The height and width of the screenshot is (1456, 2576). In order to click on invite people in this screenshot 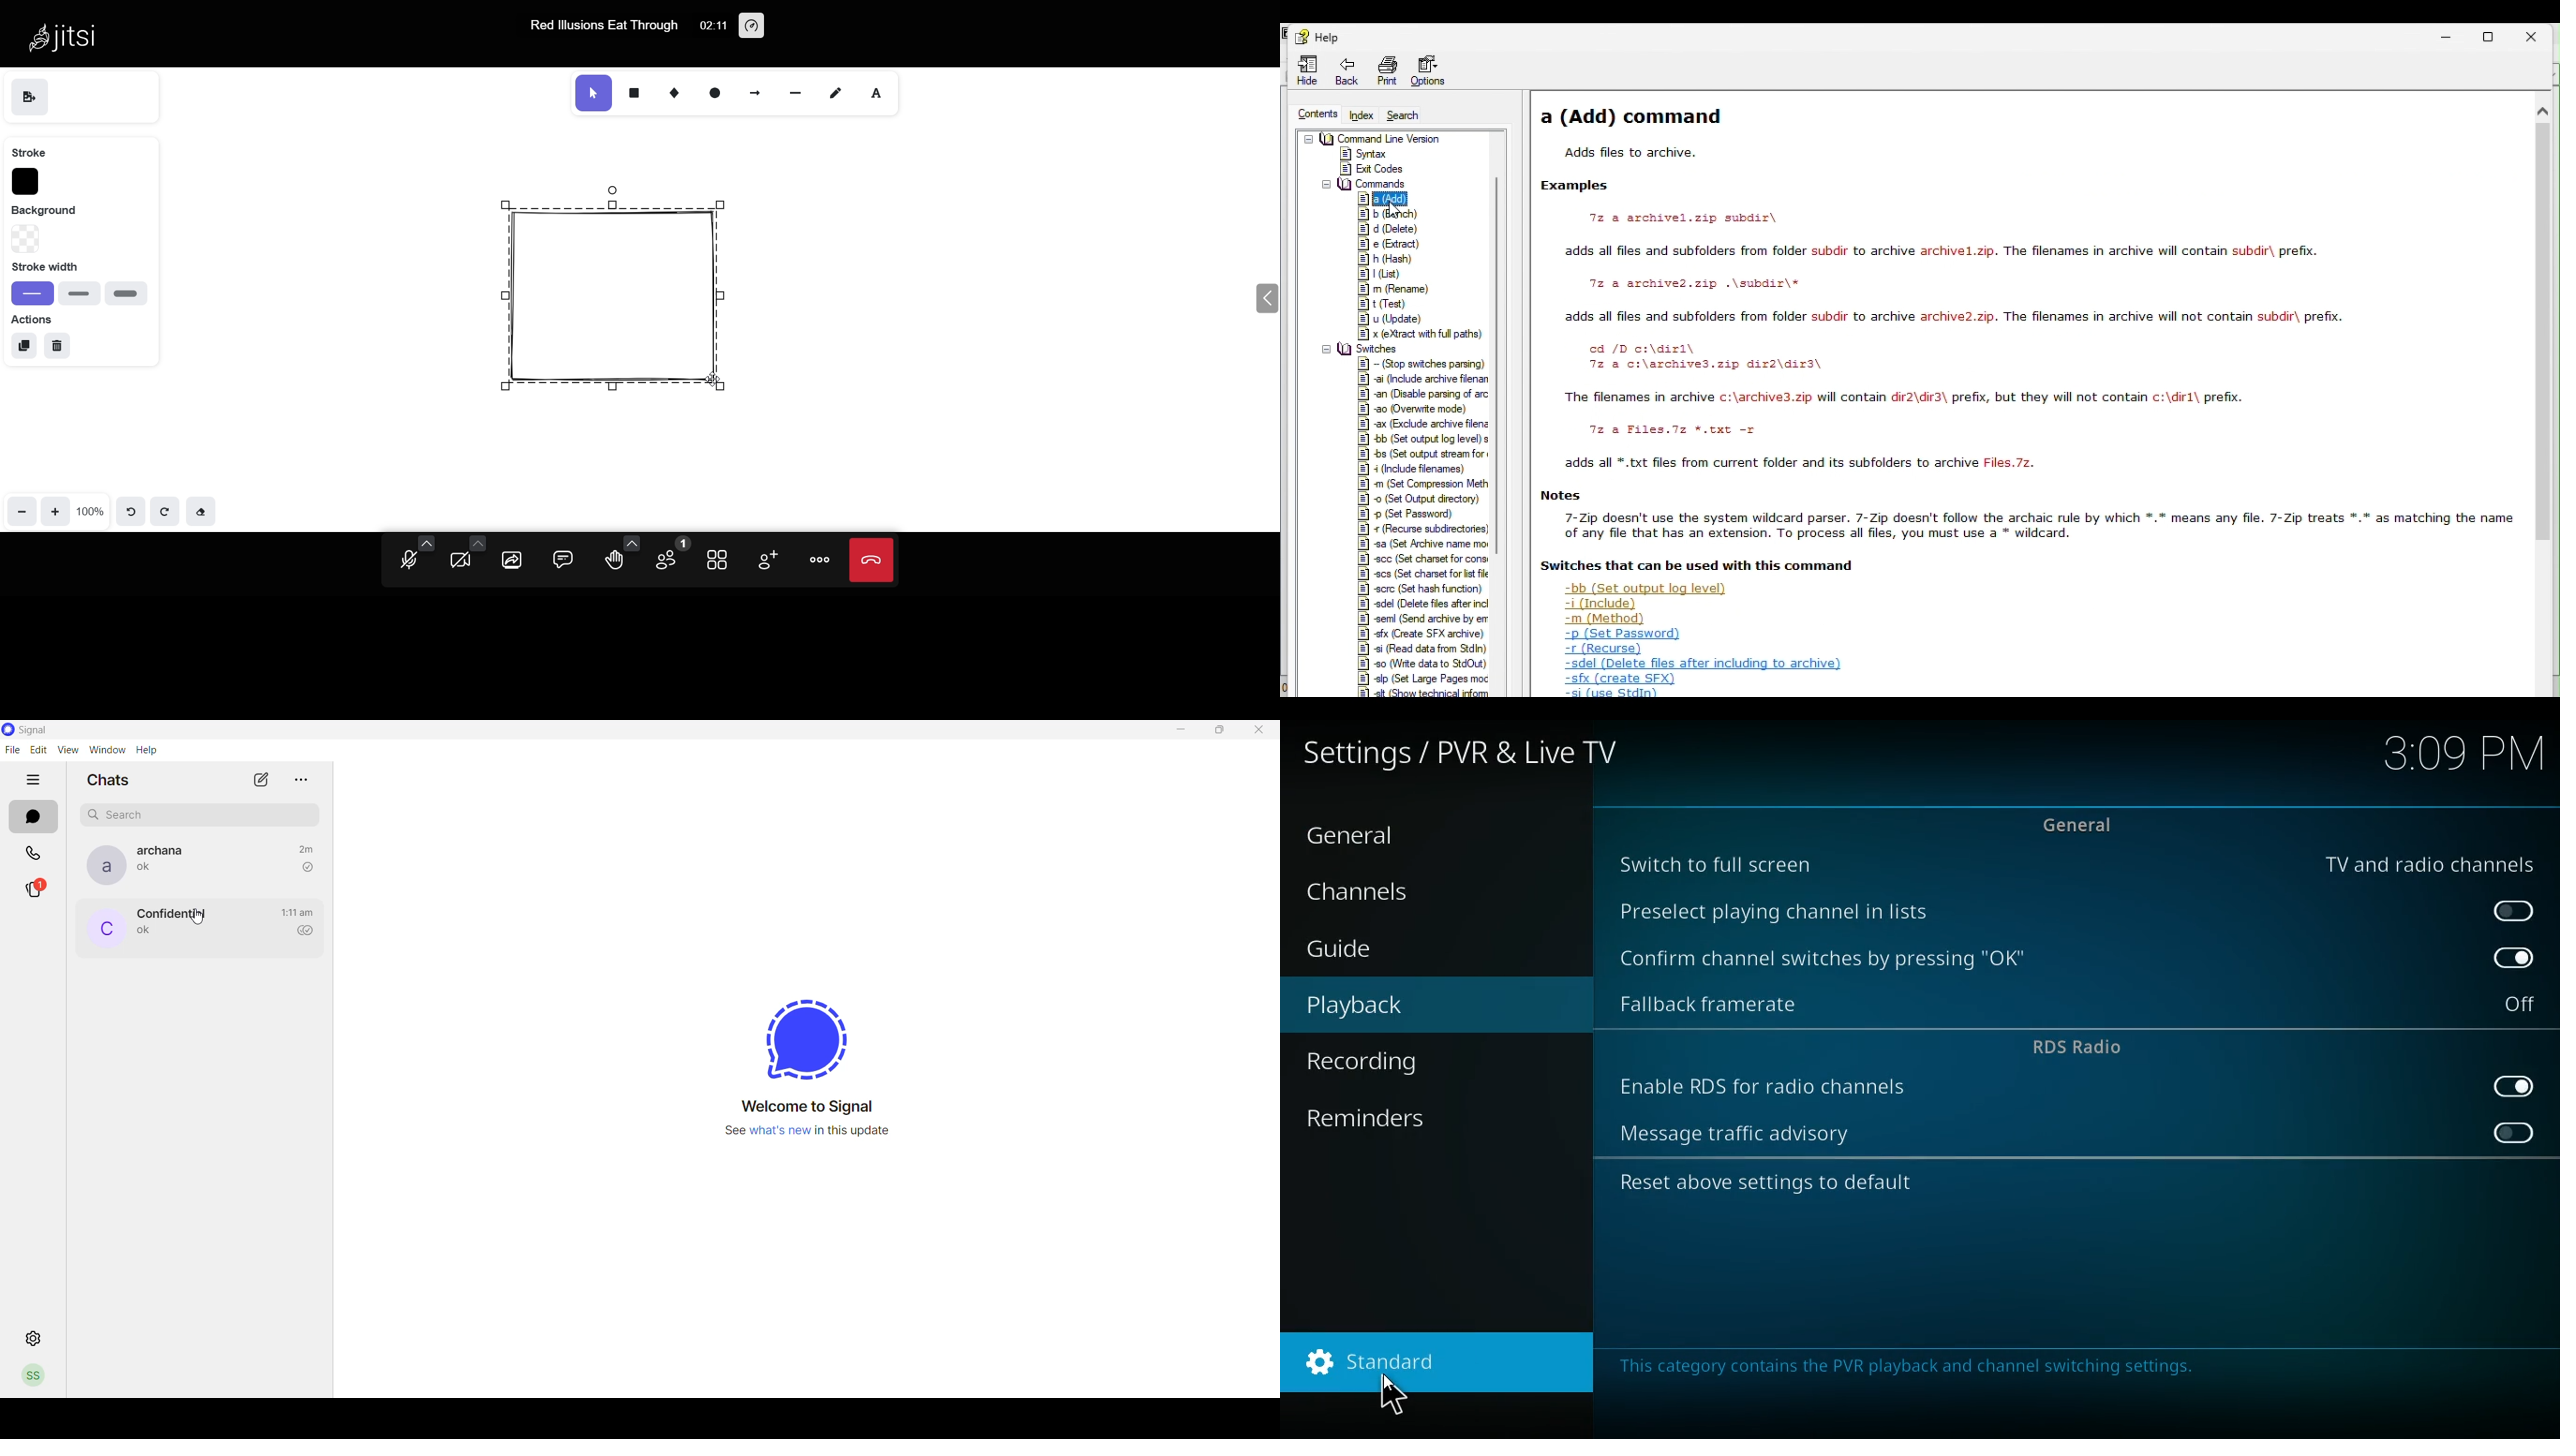, I will do `click(765, 560)`.